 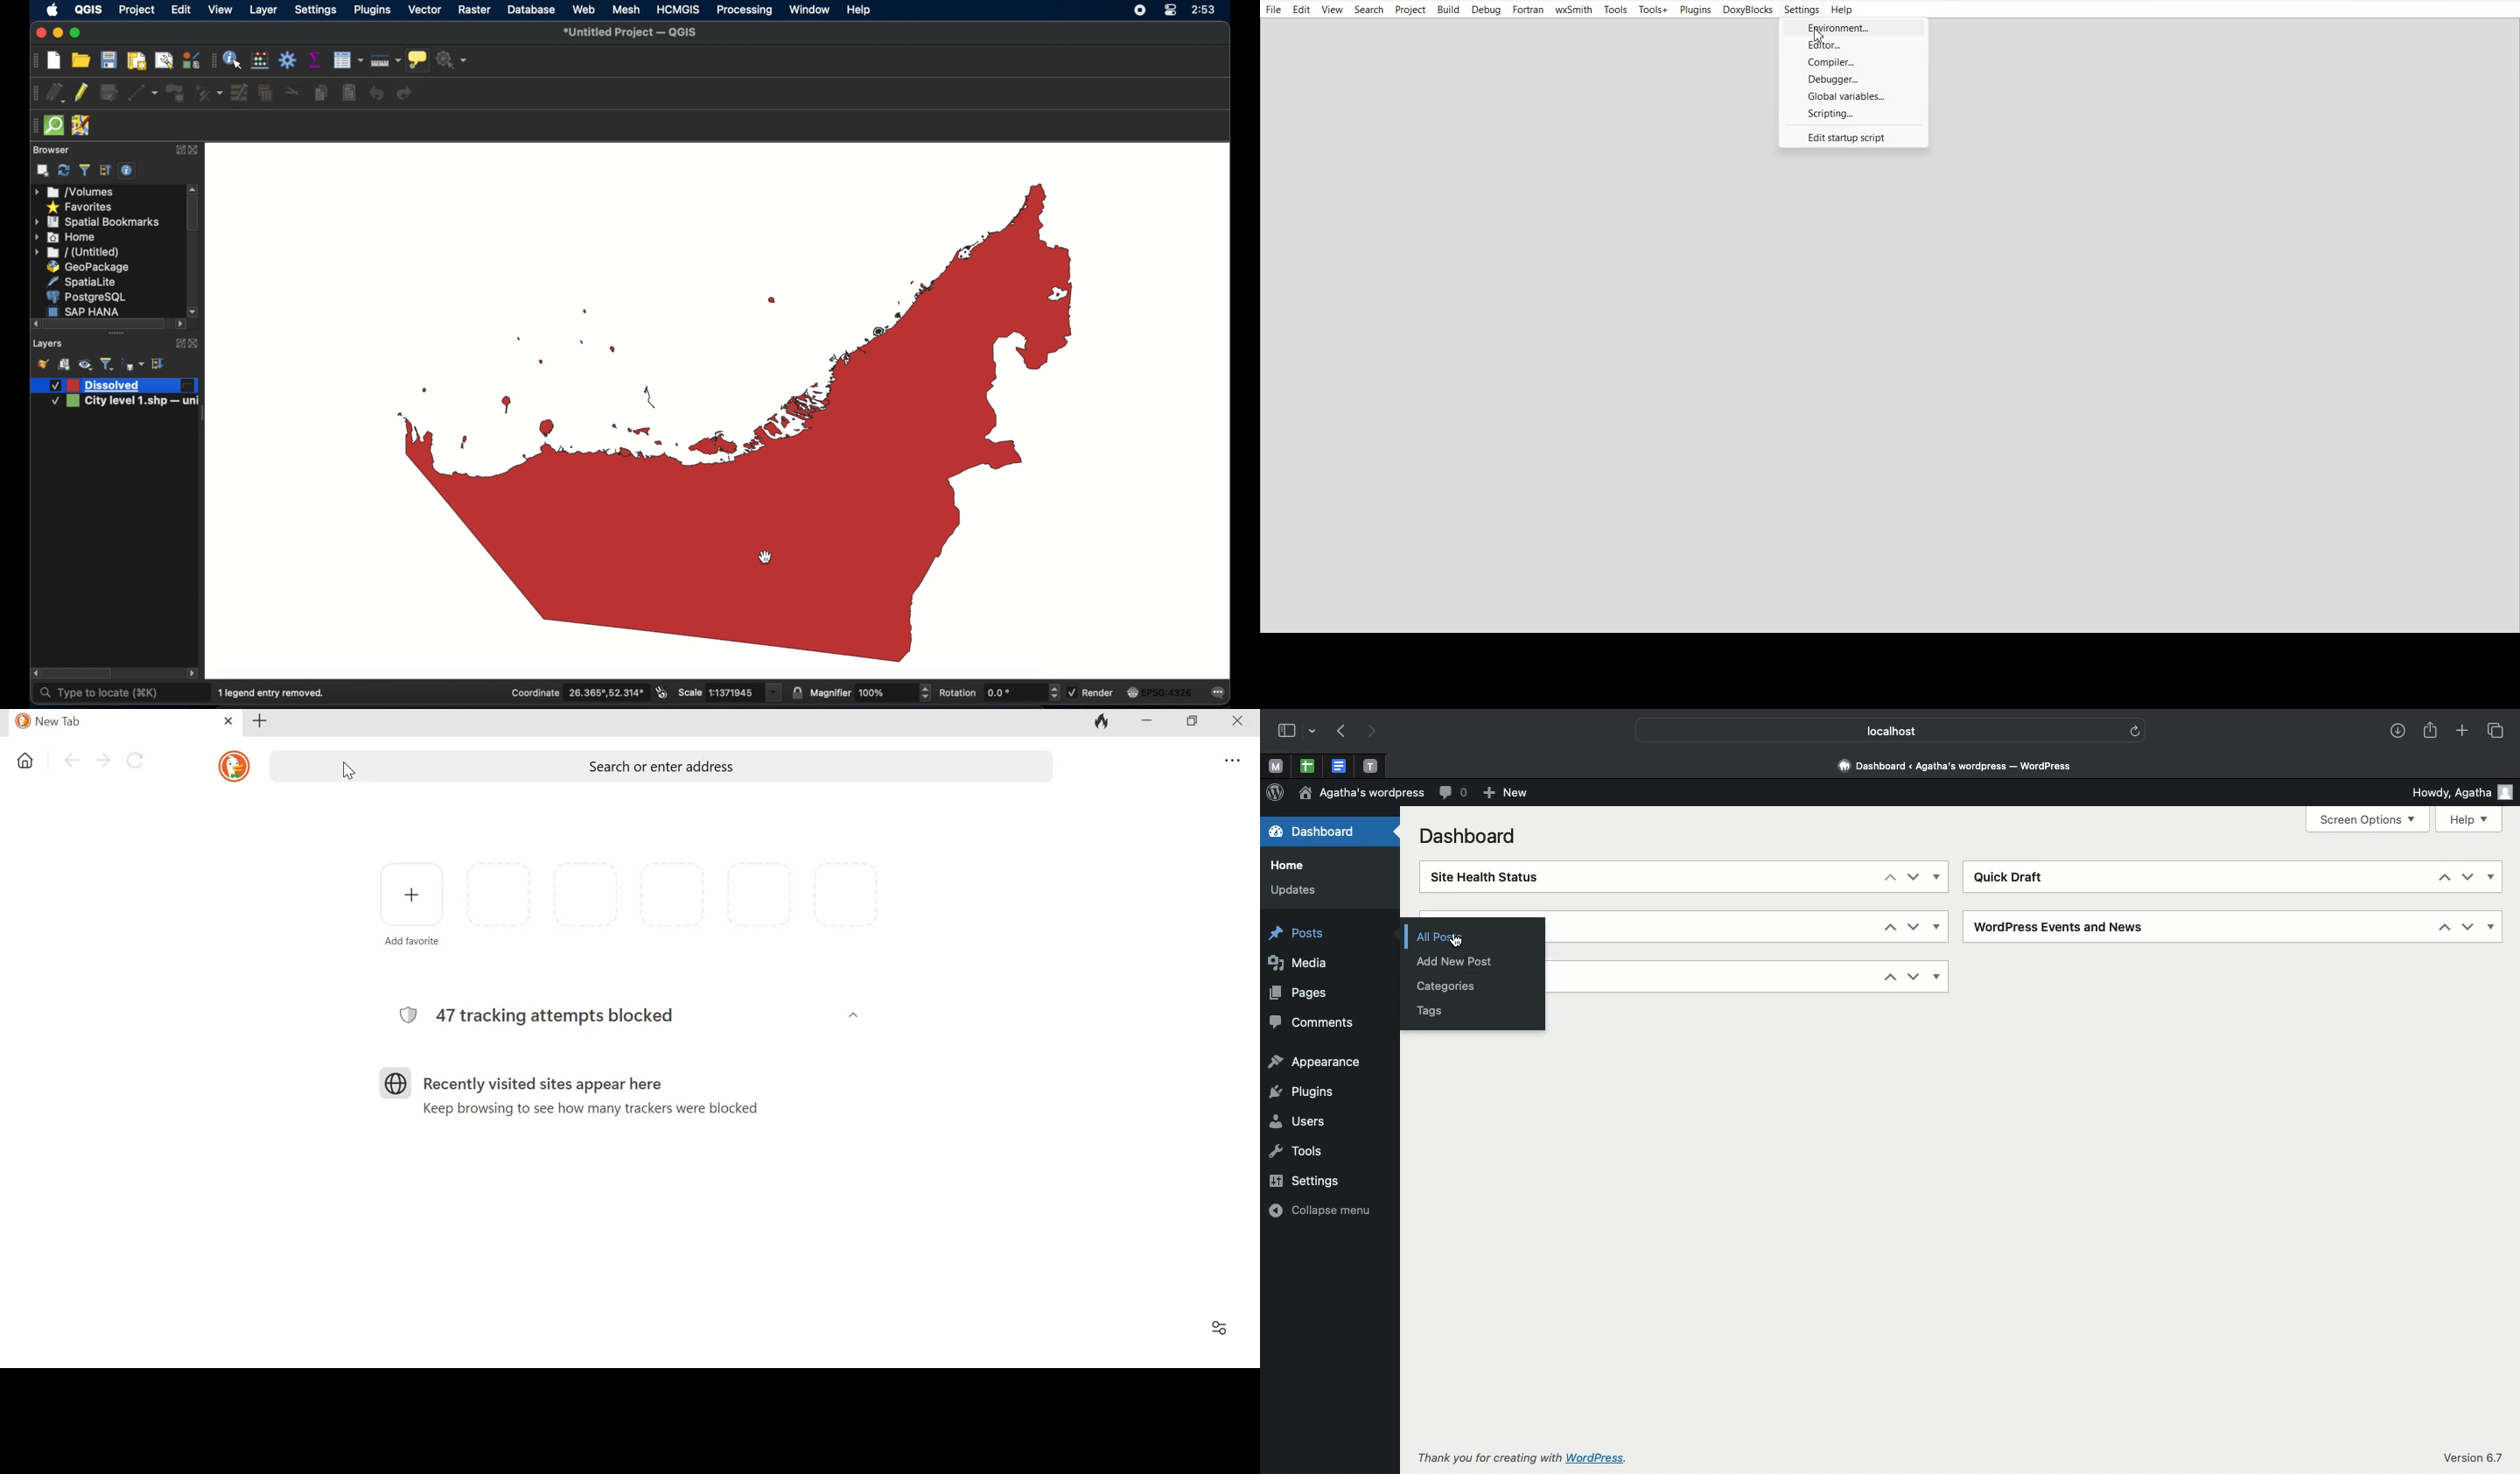 What do you see at coordinates (1430, 1009) in the screenshot?
I see `Tags` at bounding box center [1430, 1009].